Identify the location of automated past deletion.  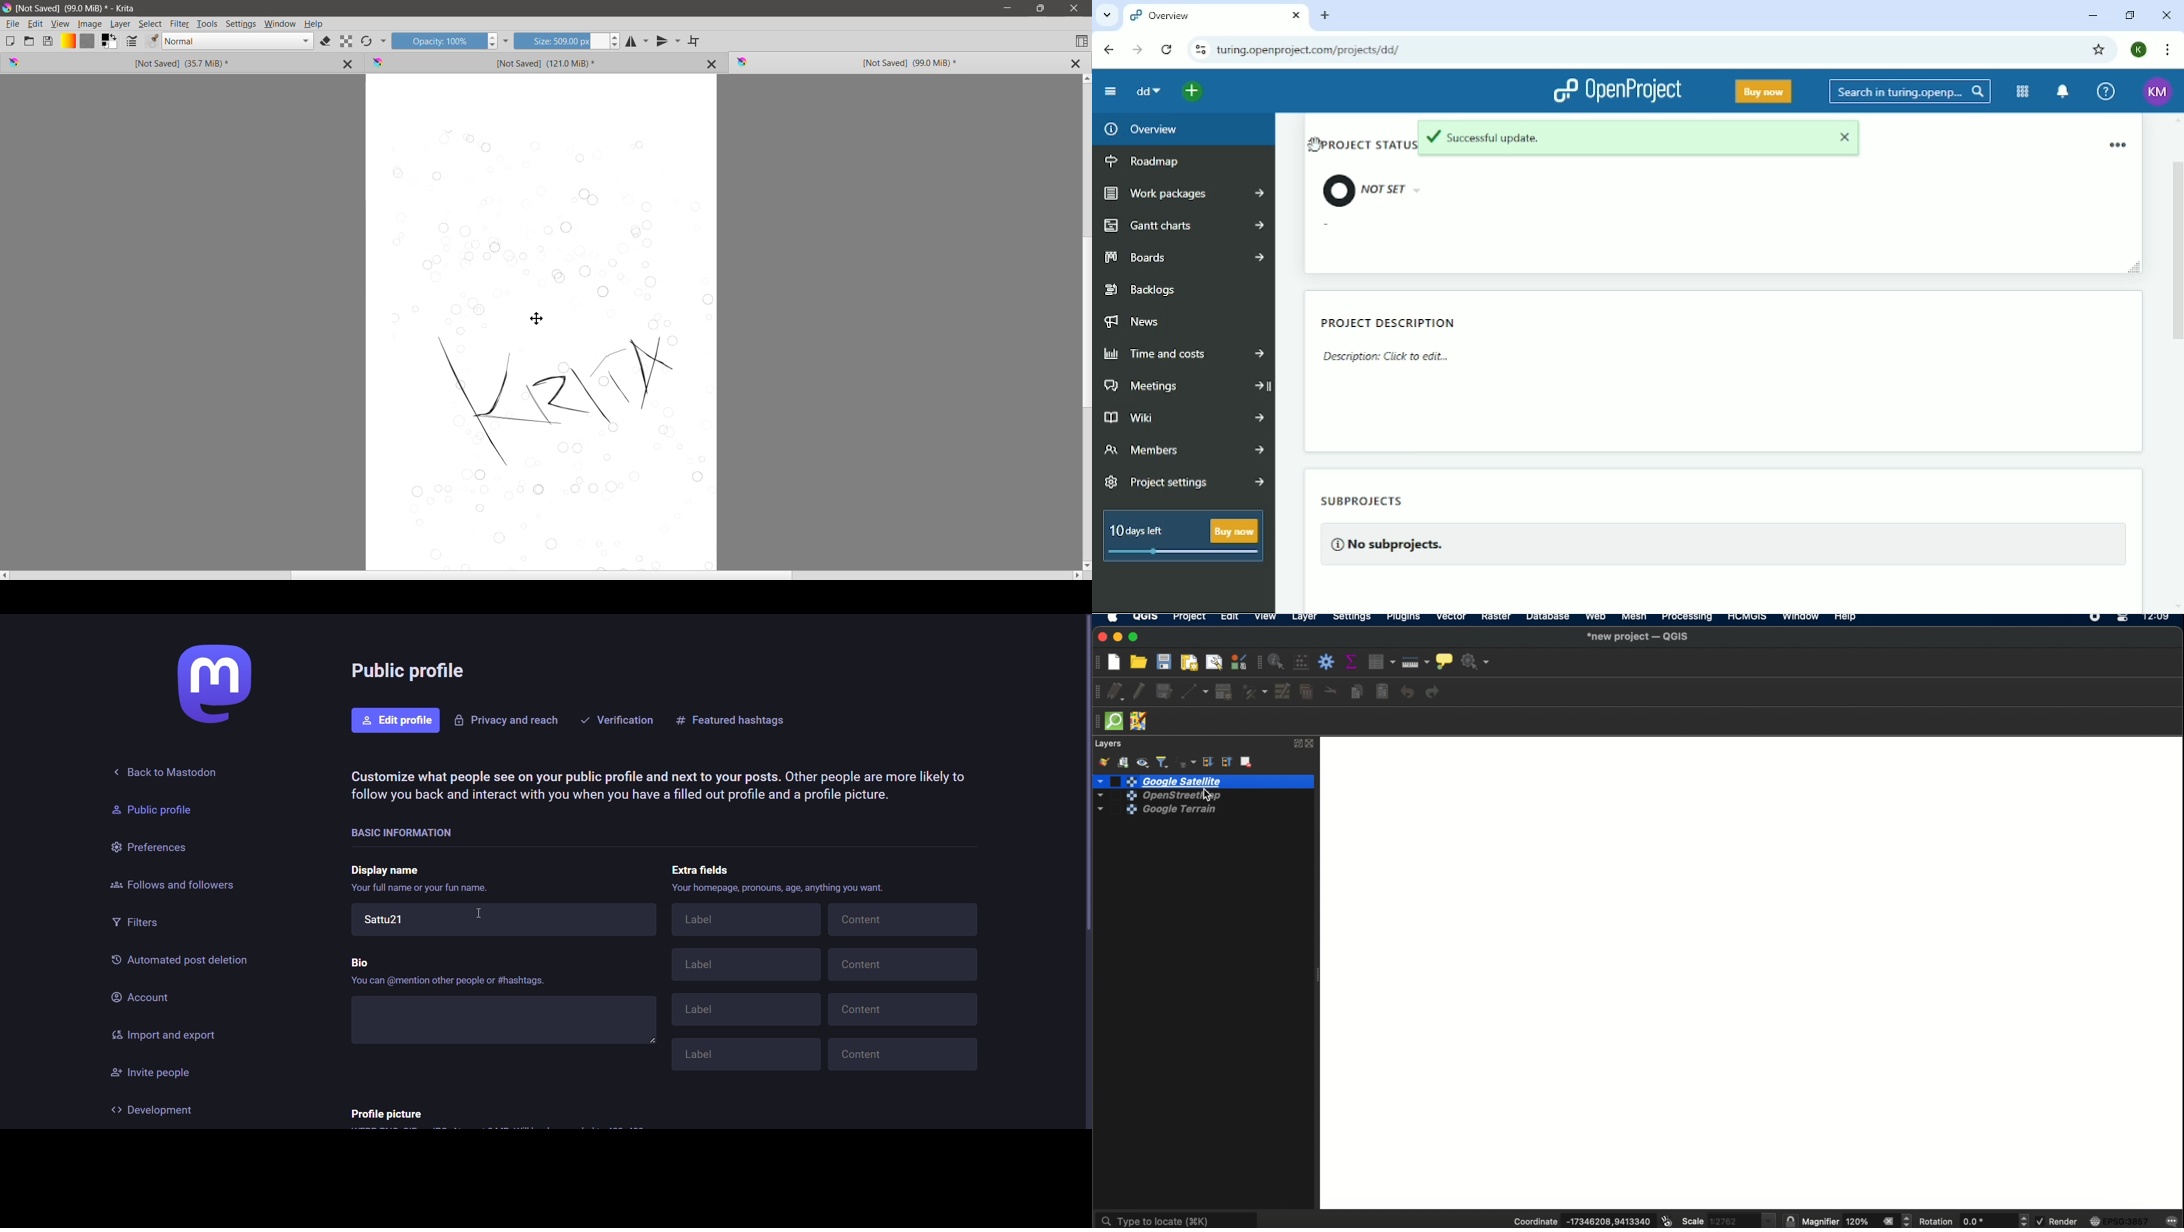
(179, 962).